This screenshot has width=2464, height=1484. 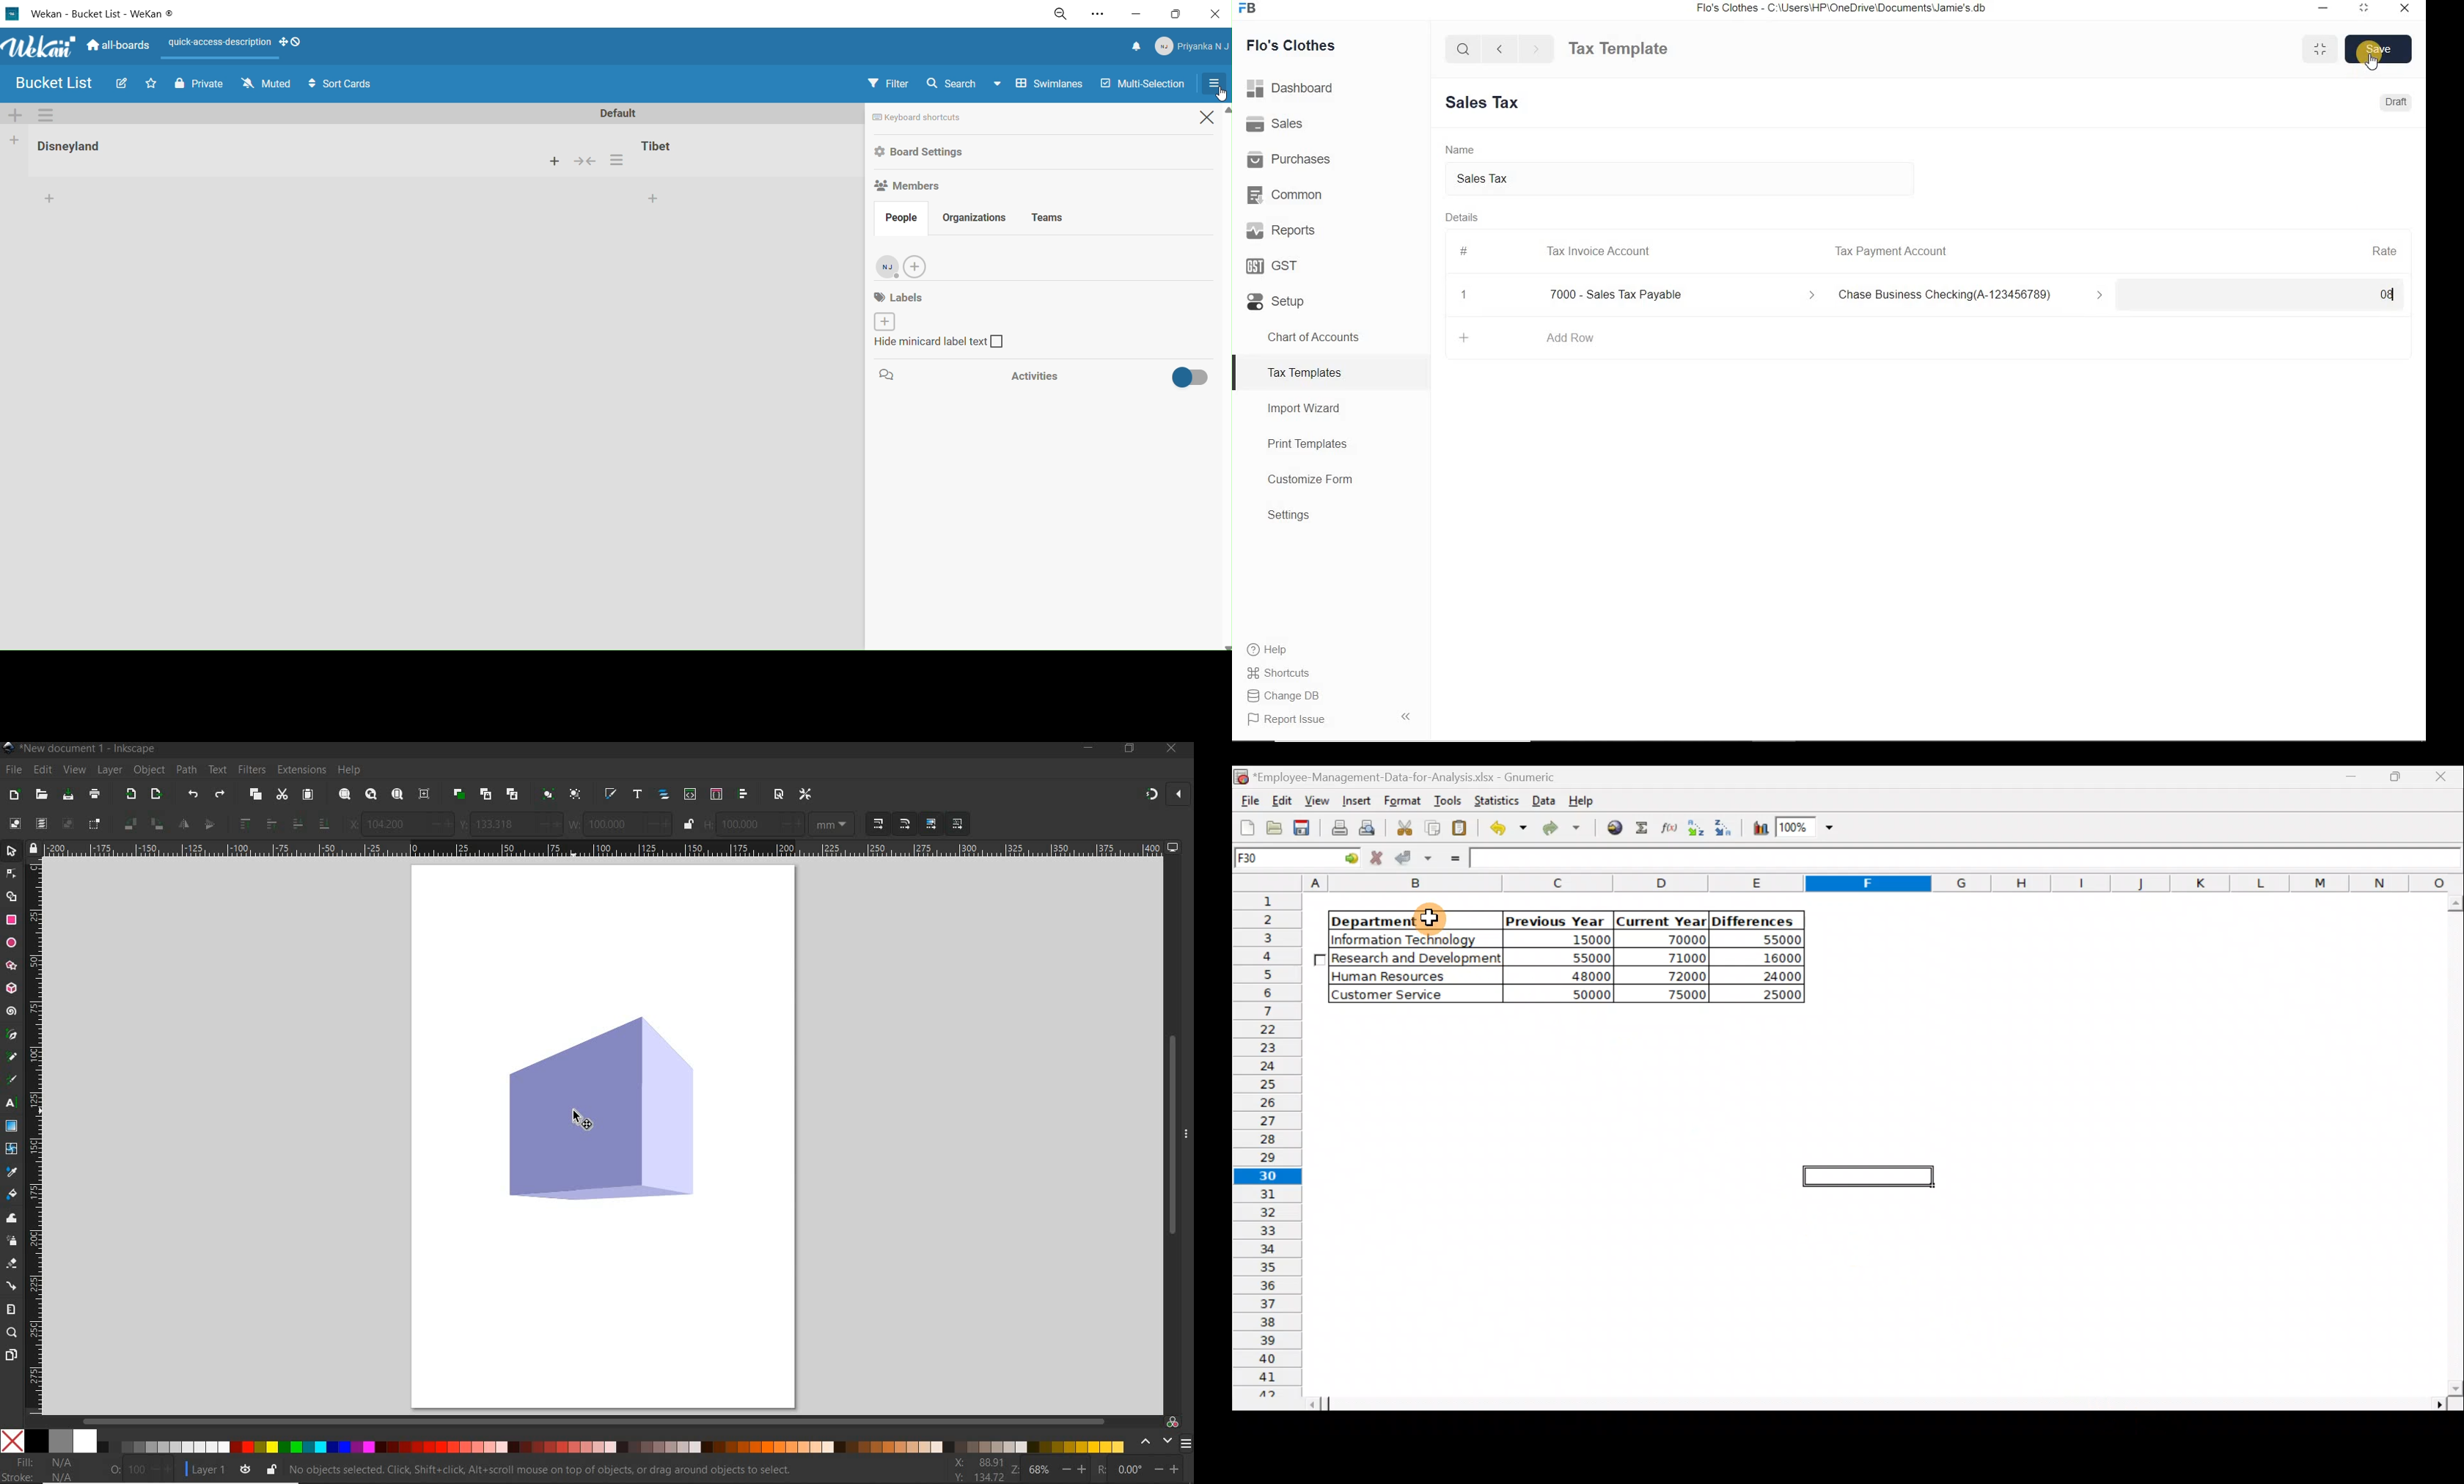 I want to click on PASTE, so click(x=307, y=795).